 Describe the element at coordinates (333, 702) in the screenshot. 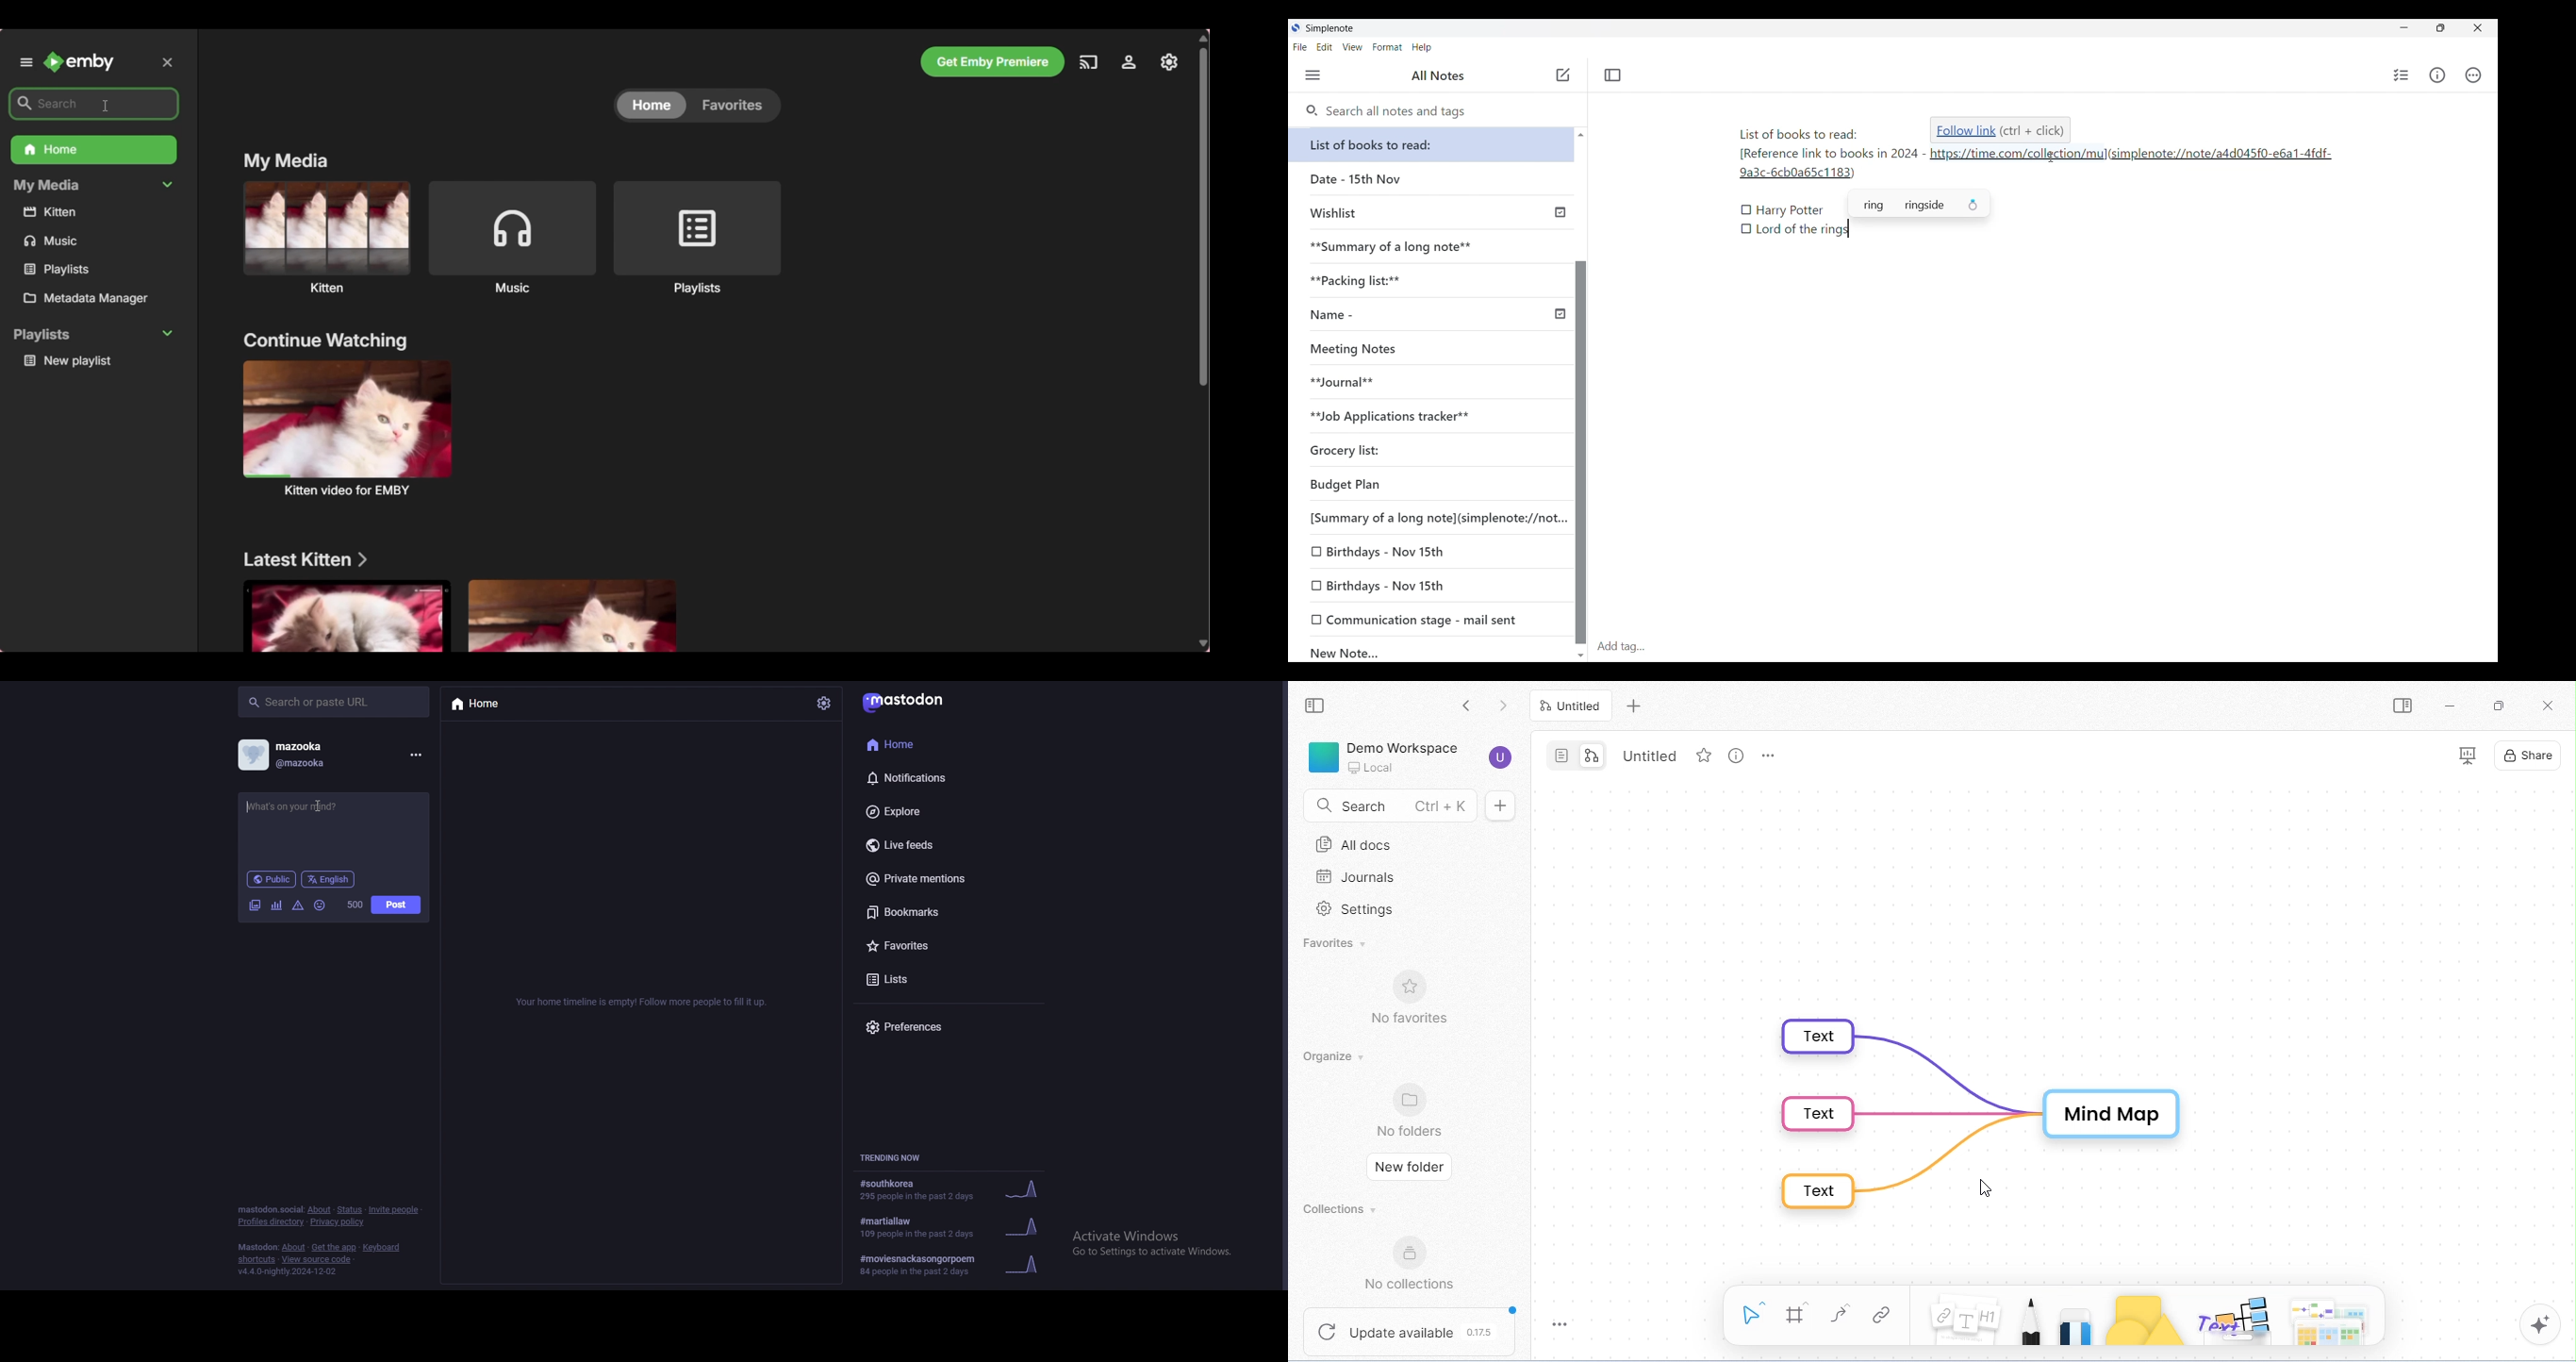

I see `search bar` at that location.